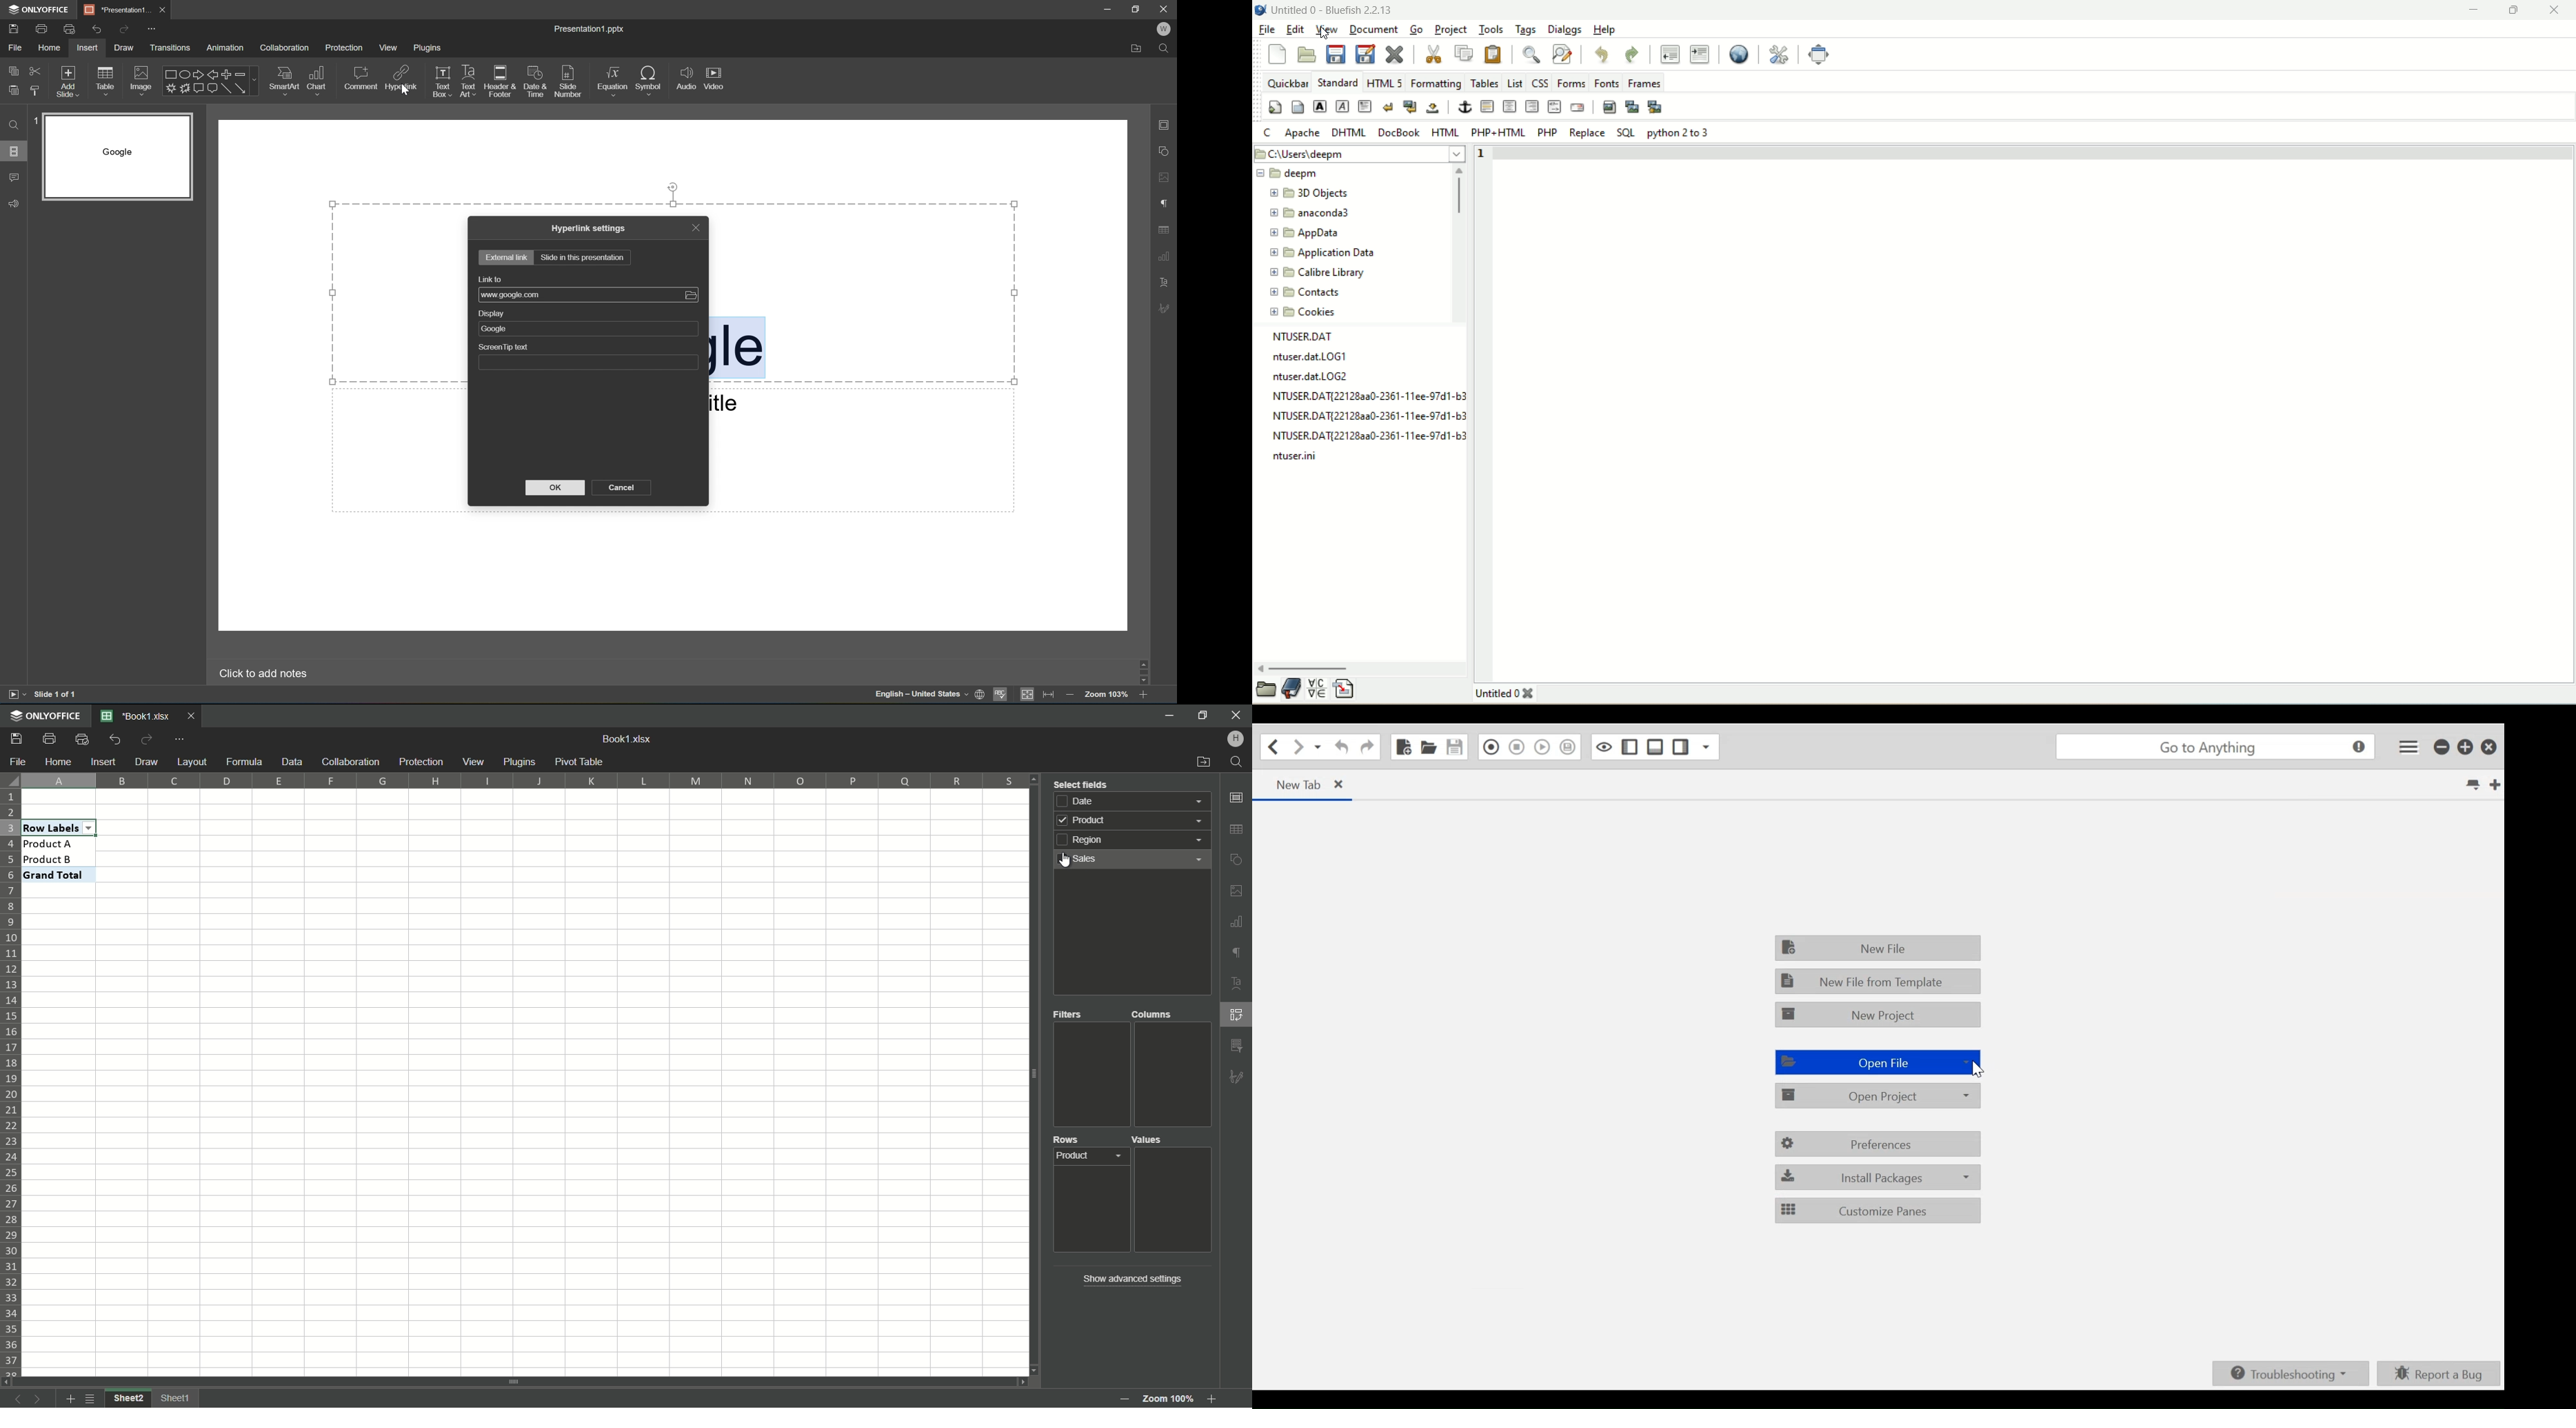  I want to click on zoom 100%, so click(1168, 1395).